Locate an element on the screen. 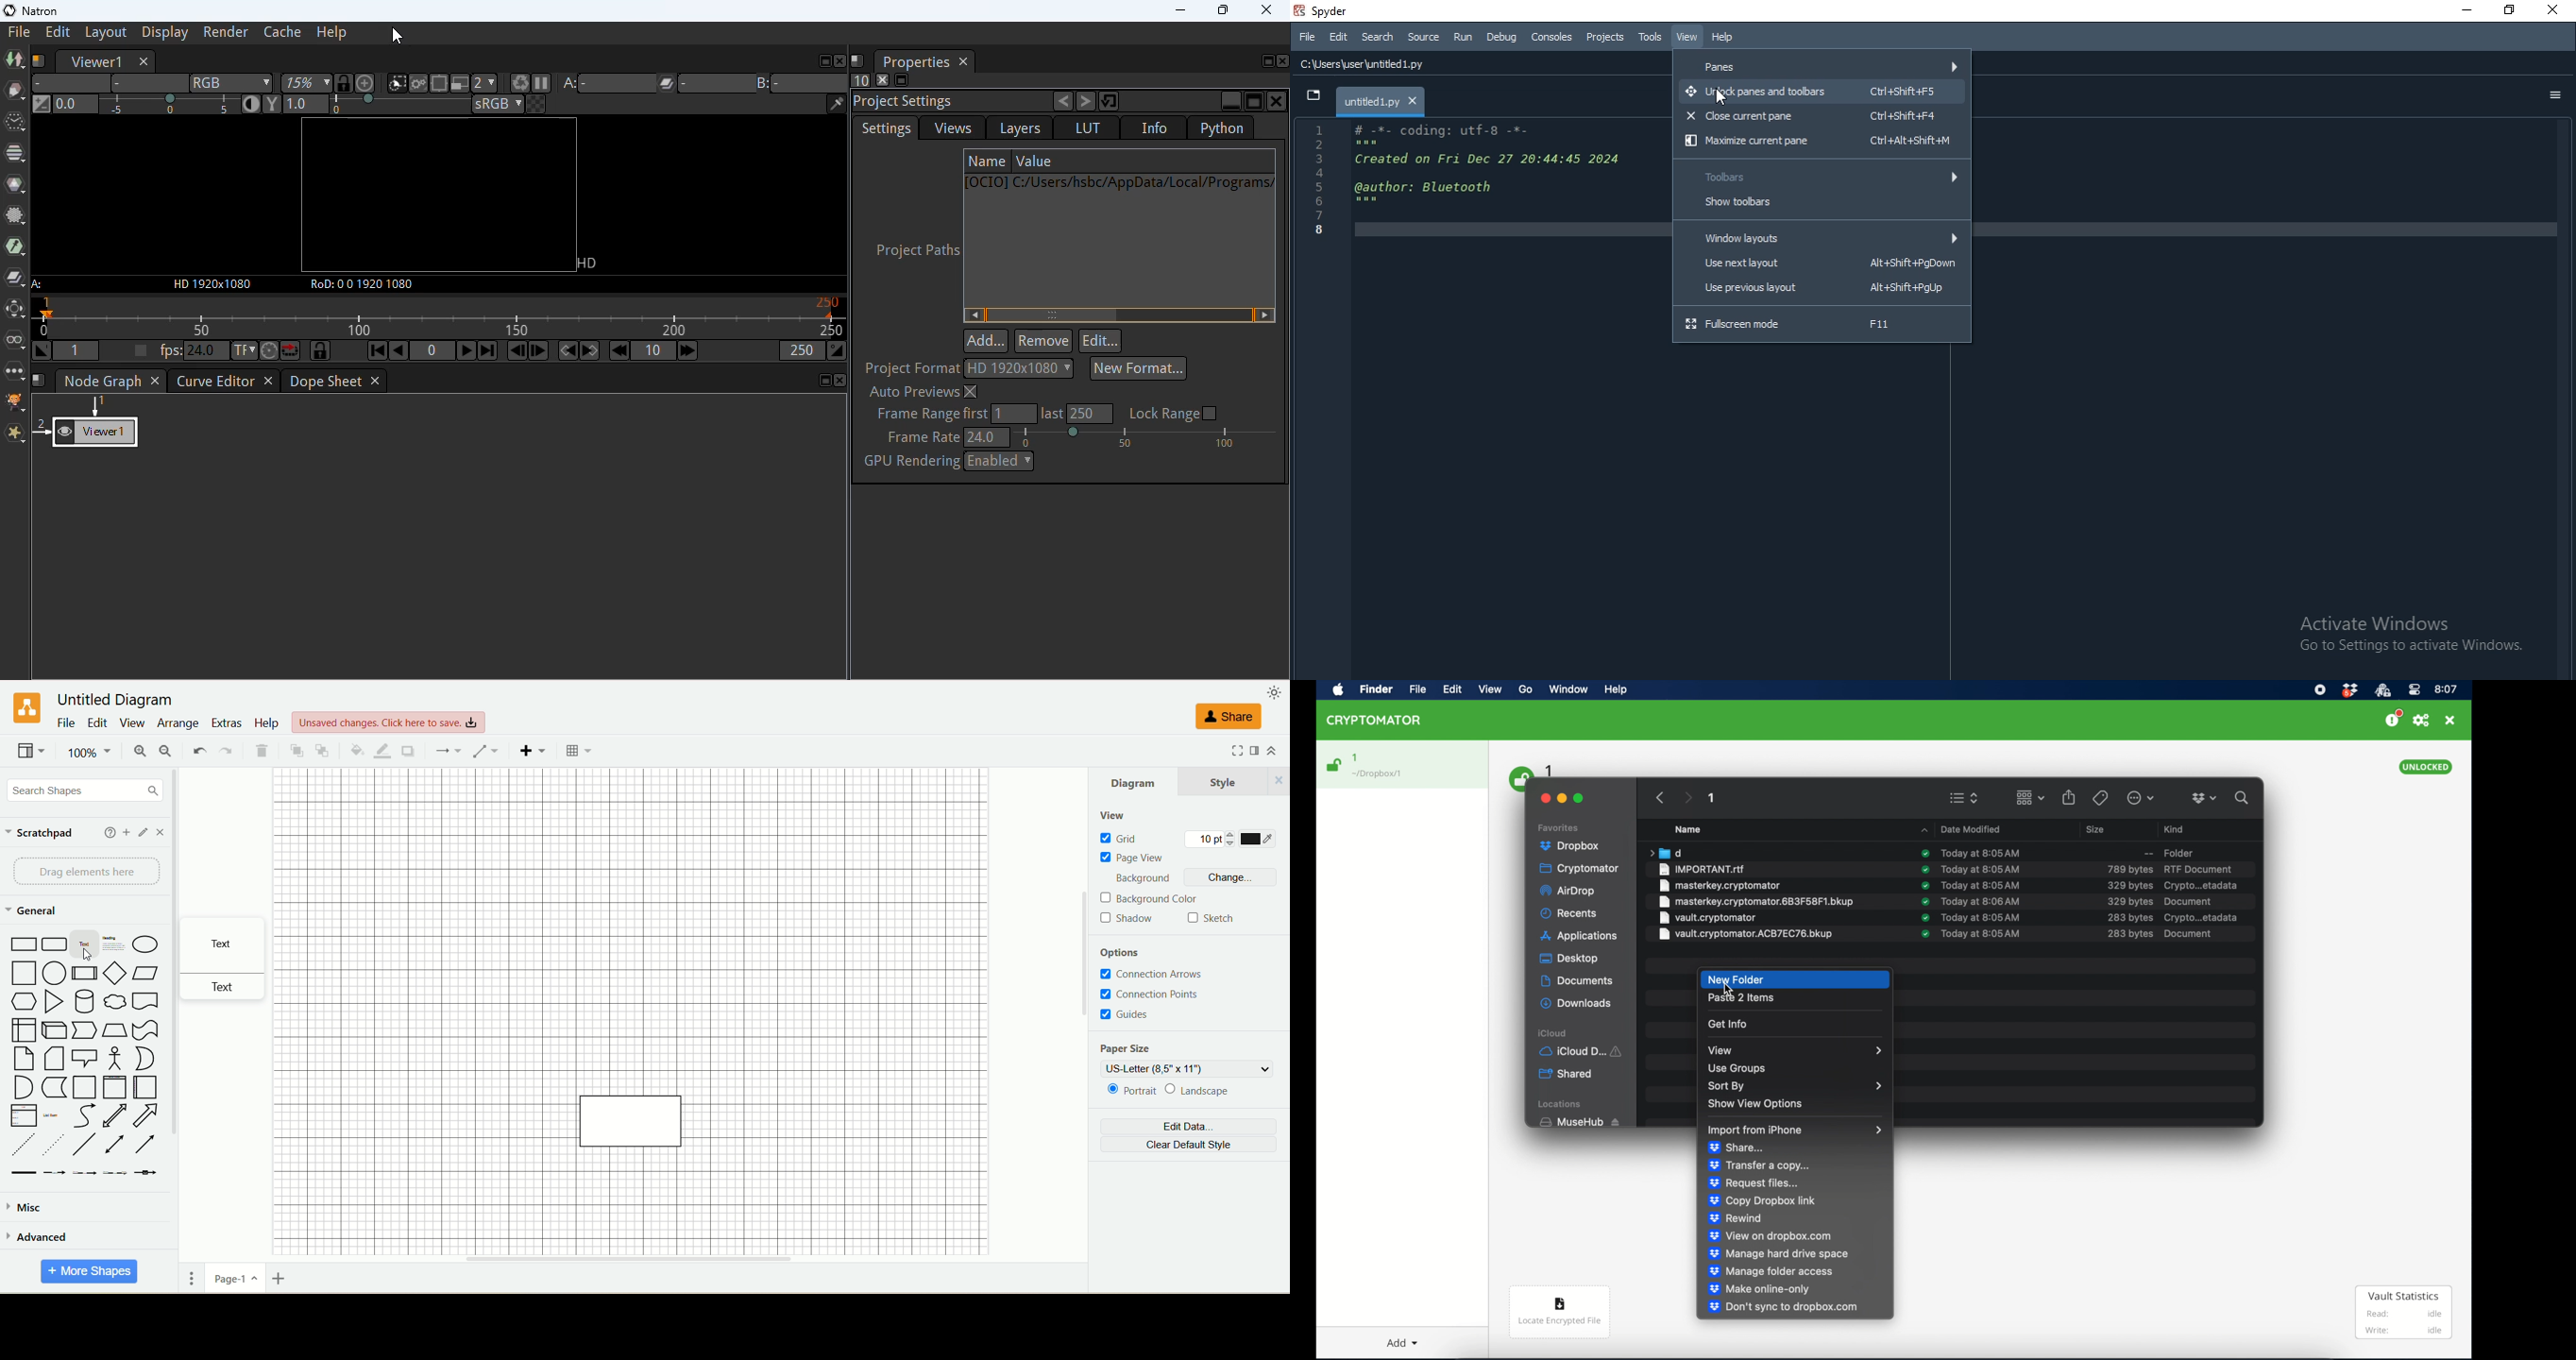 This screenshot has width=2576, height=1372. preferences is located at coordinates (2421, 720).